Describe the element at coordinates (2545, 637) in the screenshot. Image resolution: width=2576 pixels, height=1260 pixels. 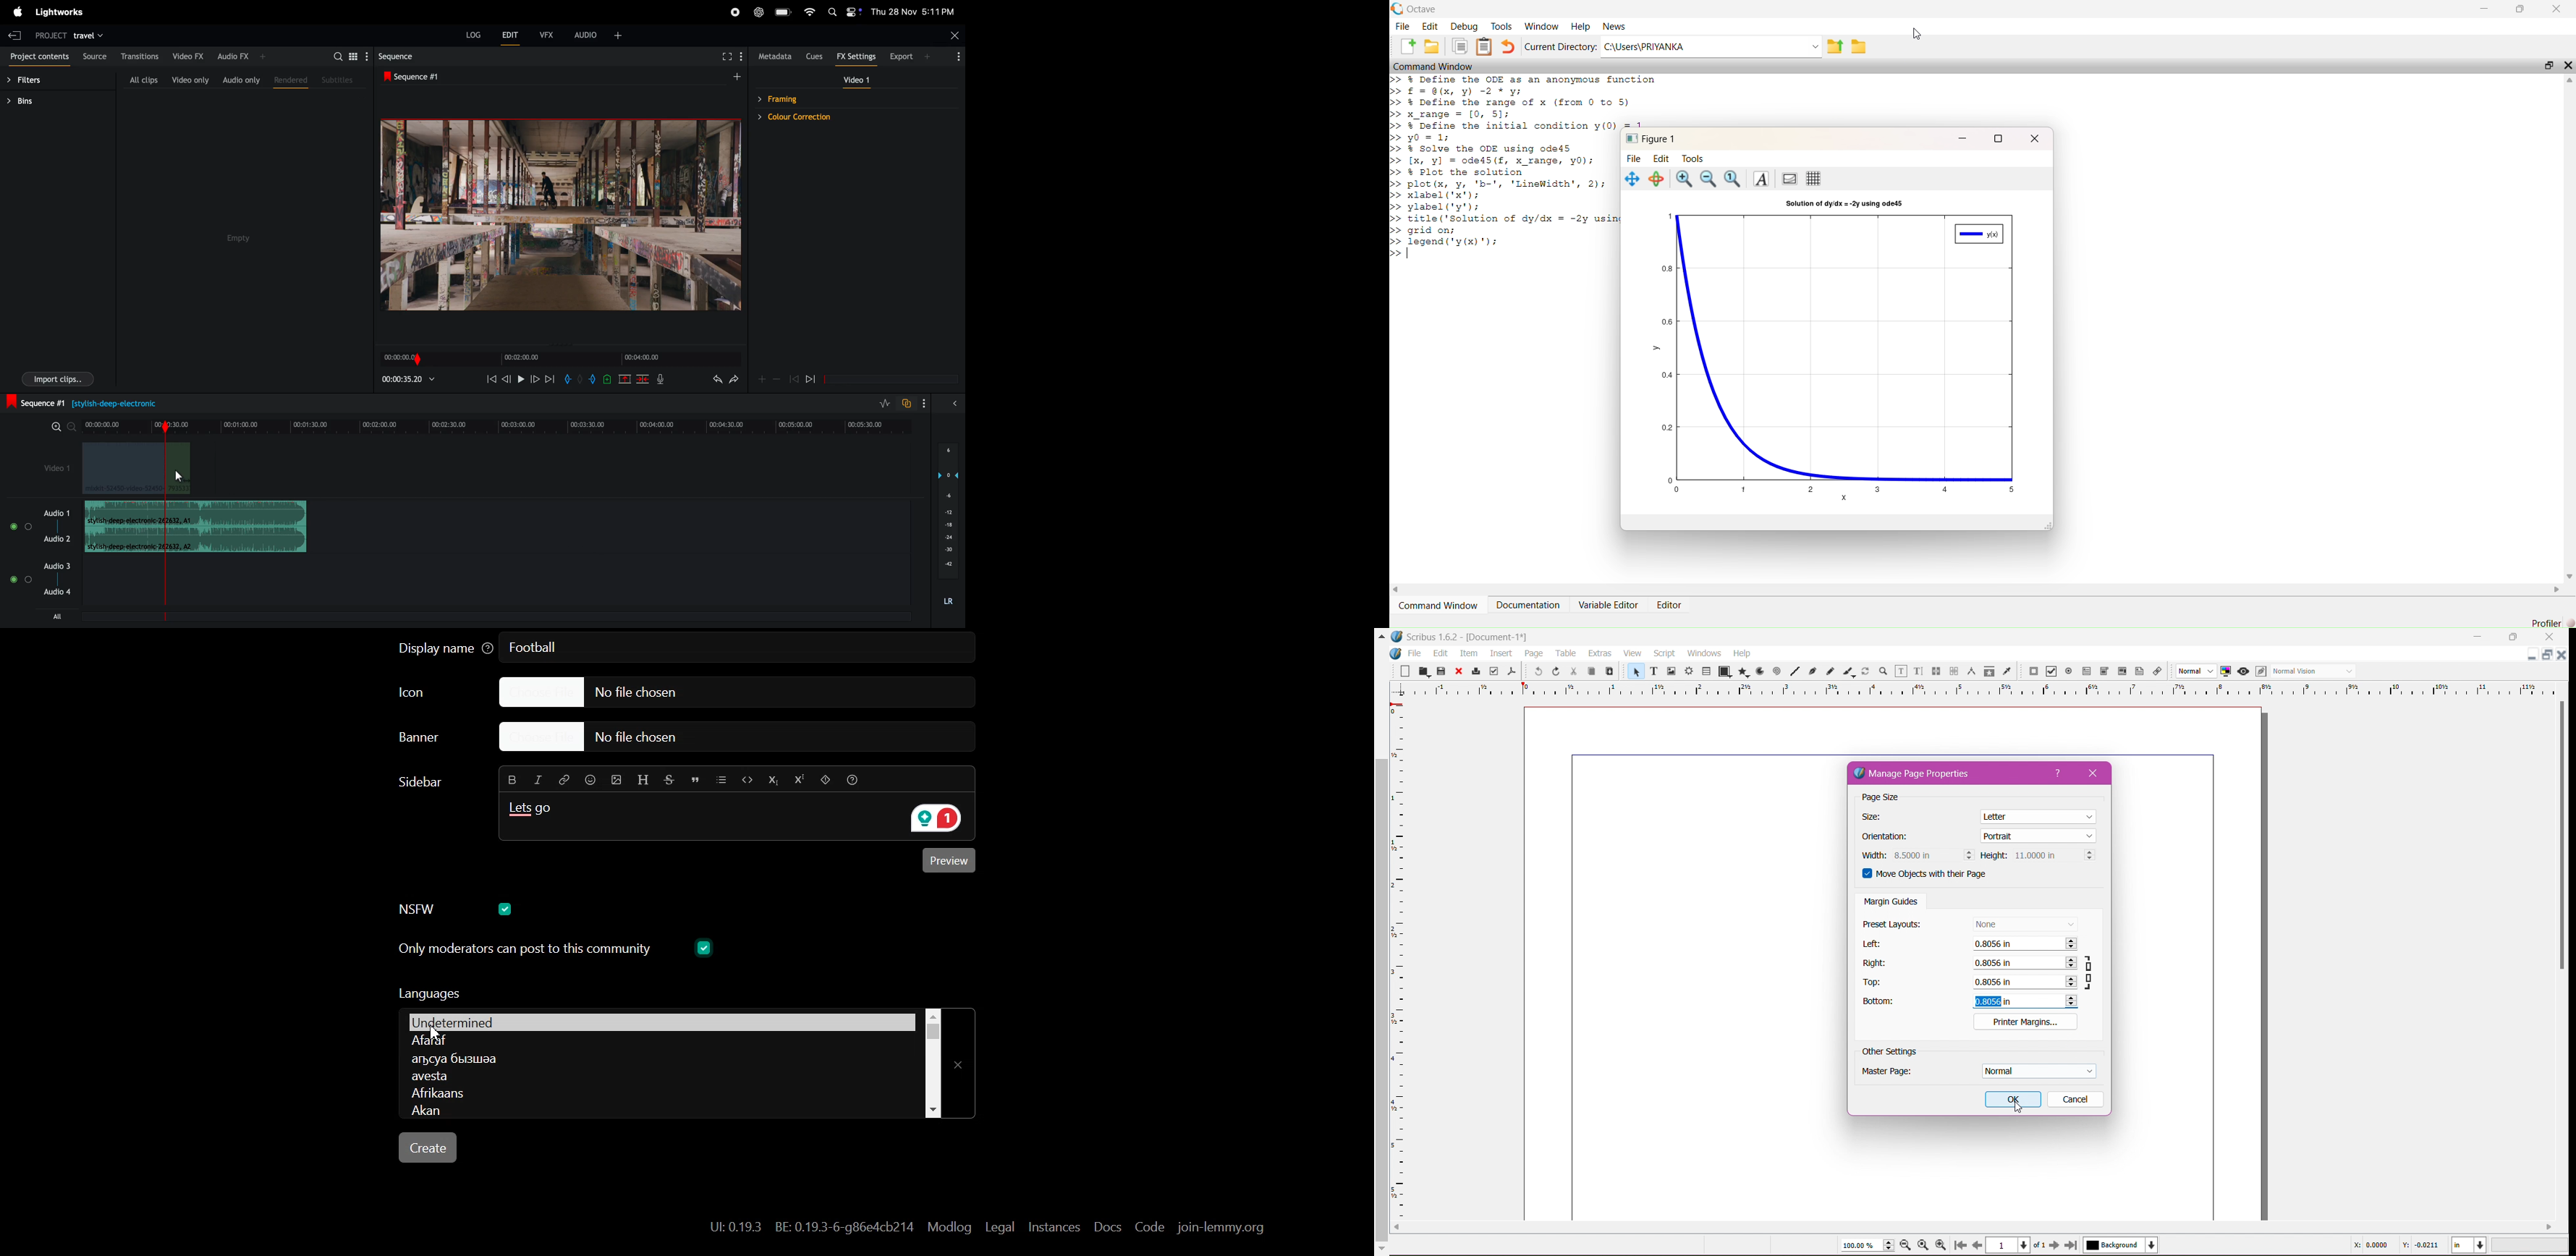
I see `Close` at that location.